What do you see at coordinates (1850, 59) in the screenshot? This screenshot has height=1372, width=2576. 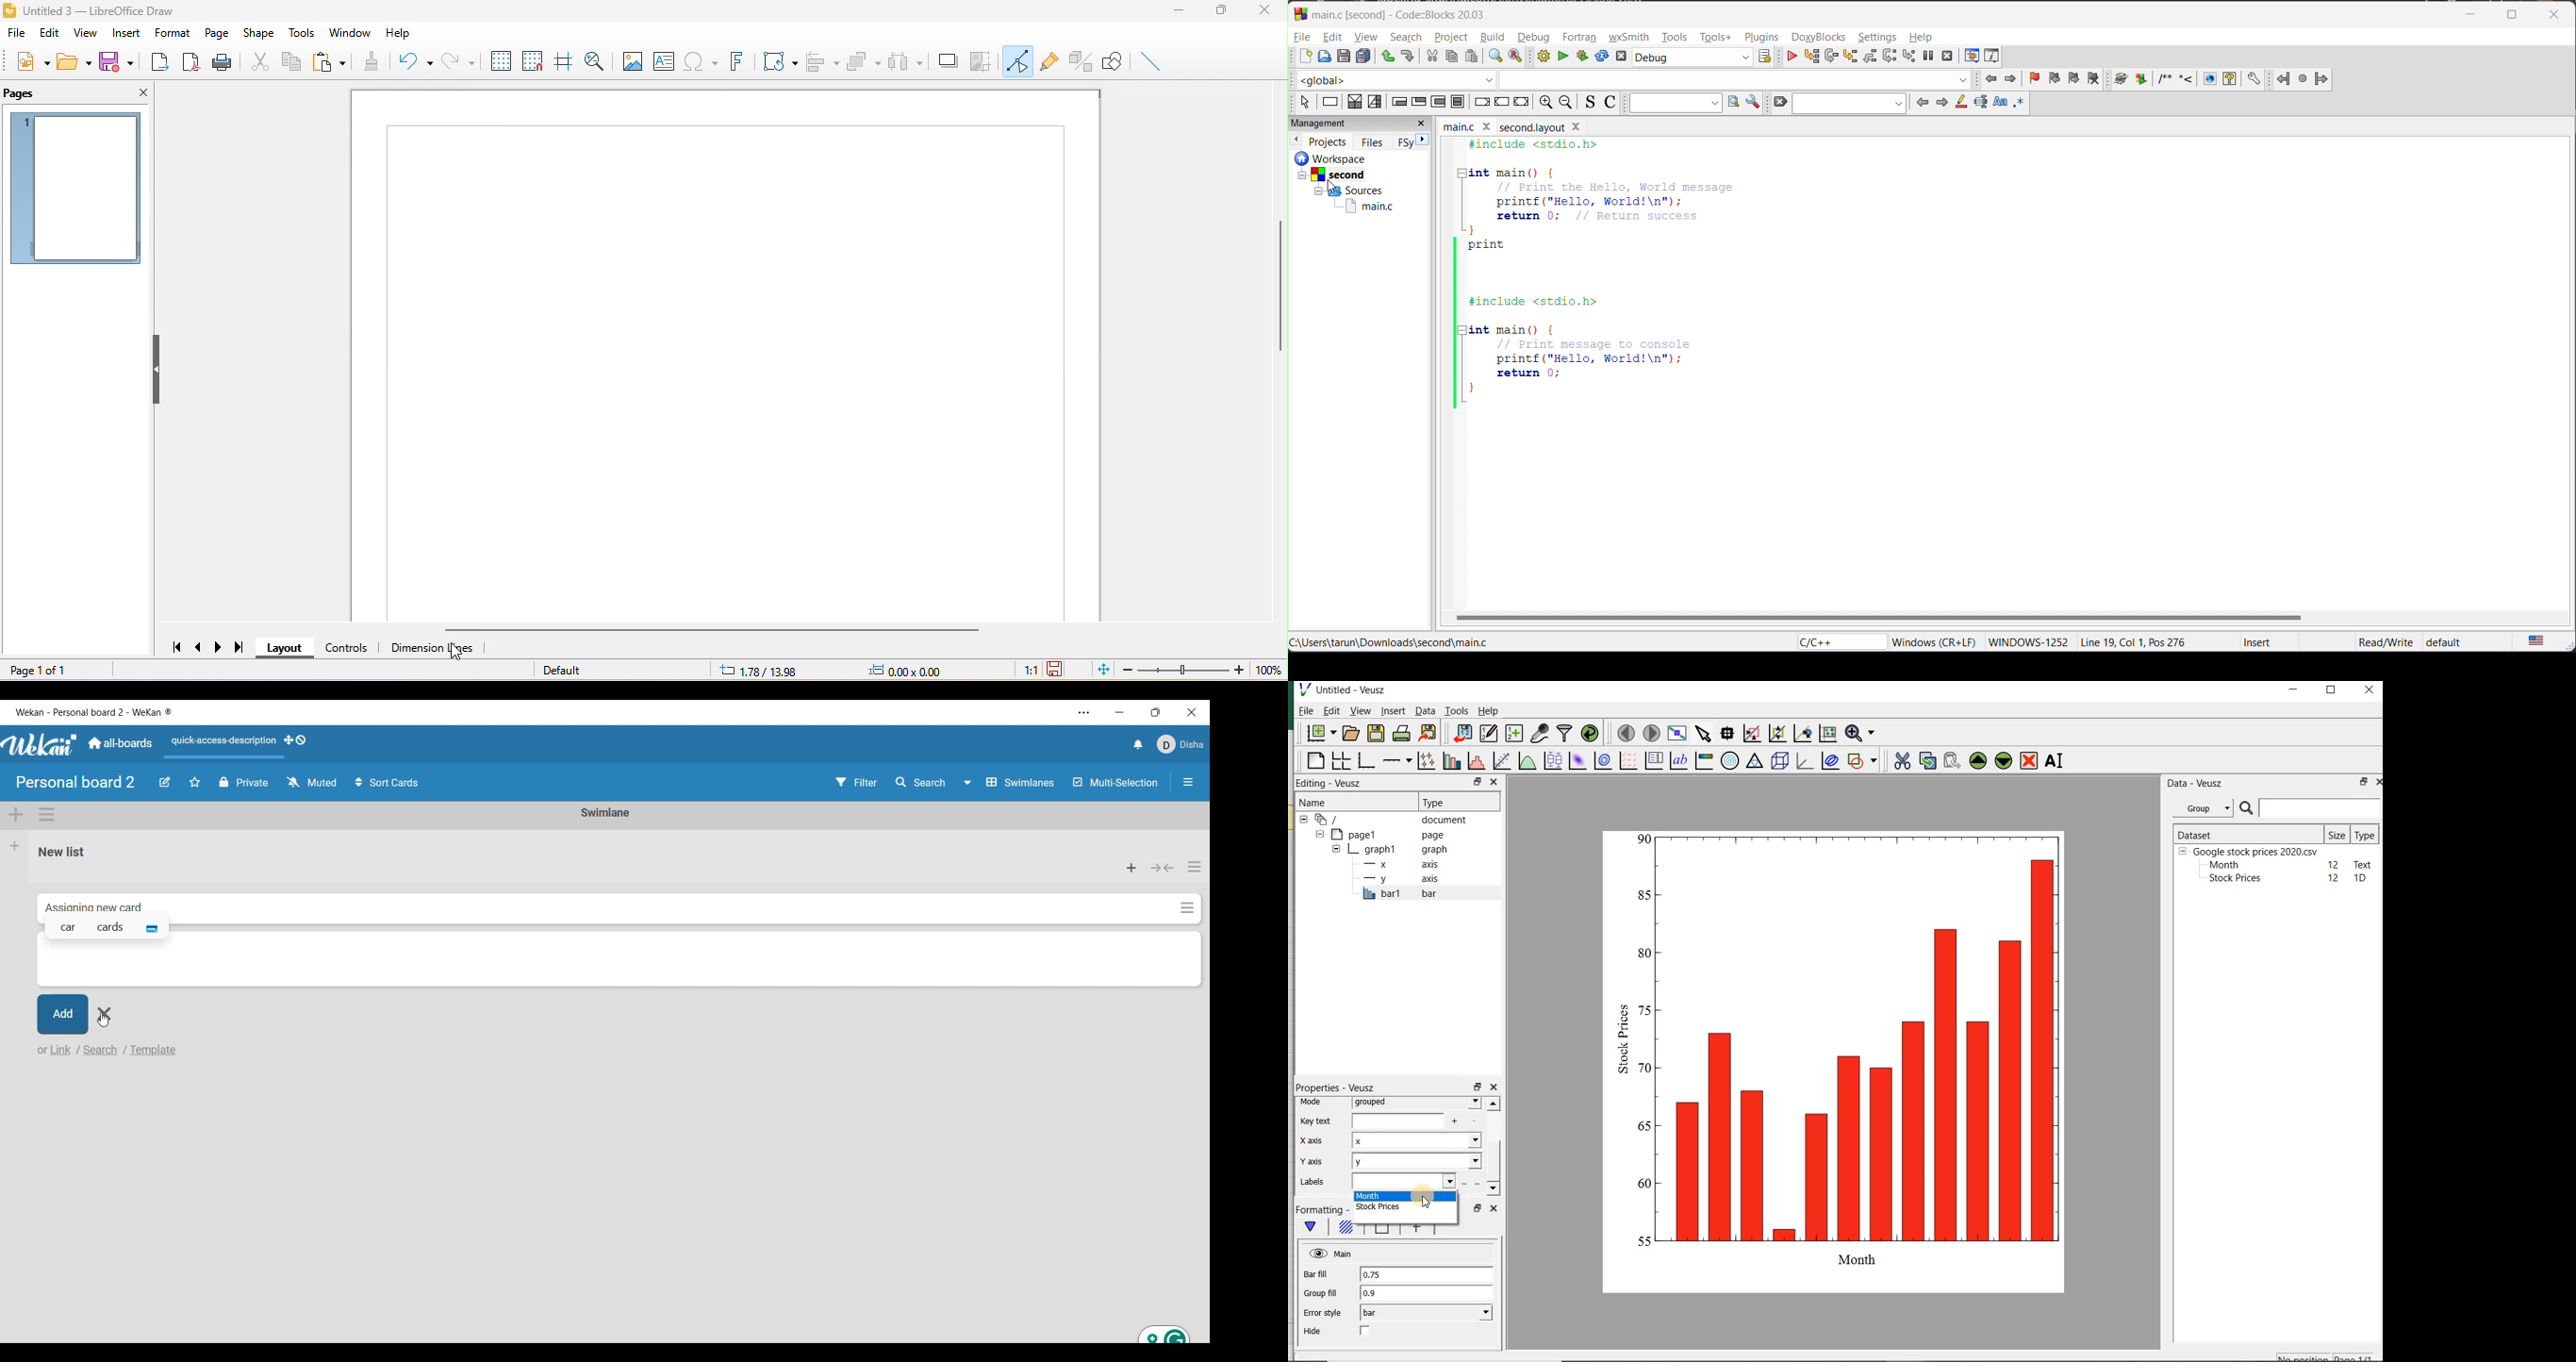 I see `step into` at bounding box center [1850, 59].